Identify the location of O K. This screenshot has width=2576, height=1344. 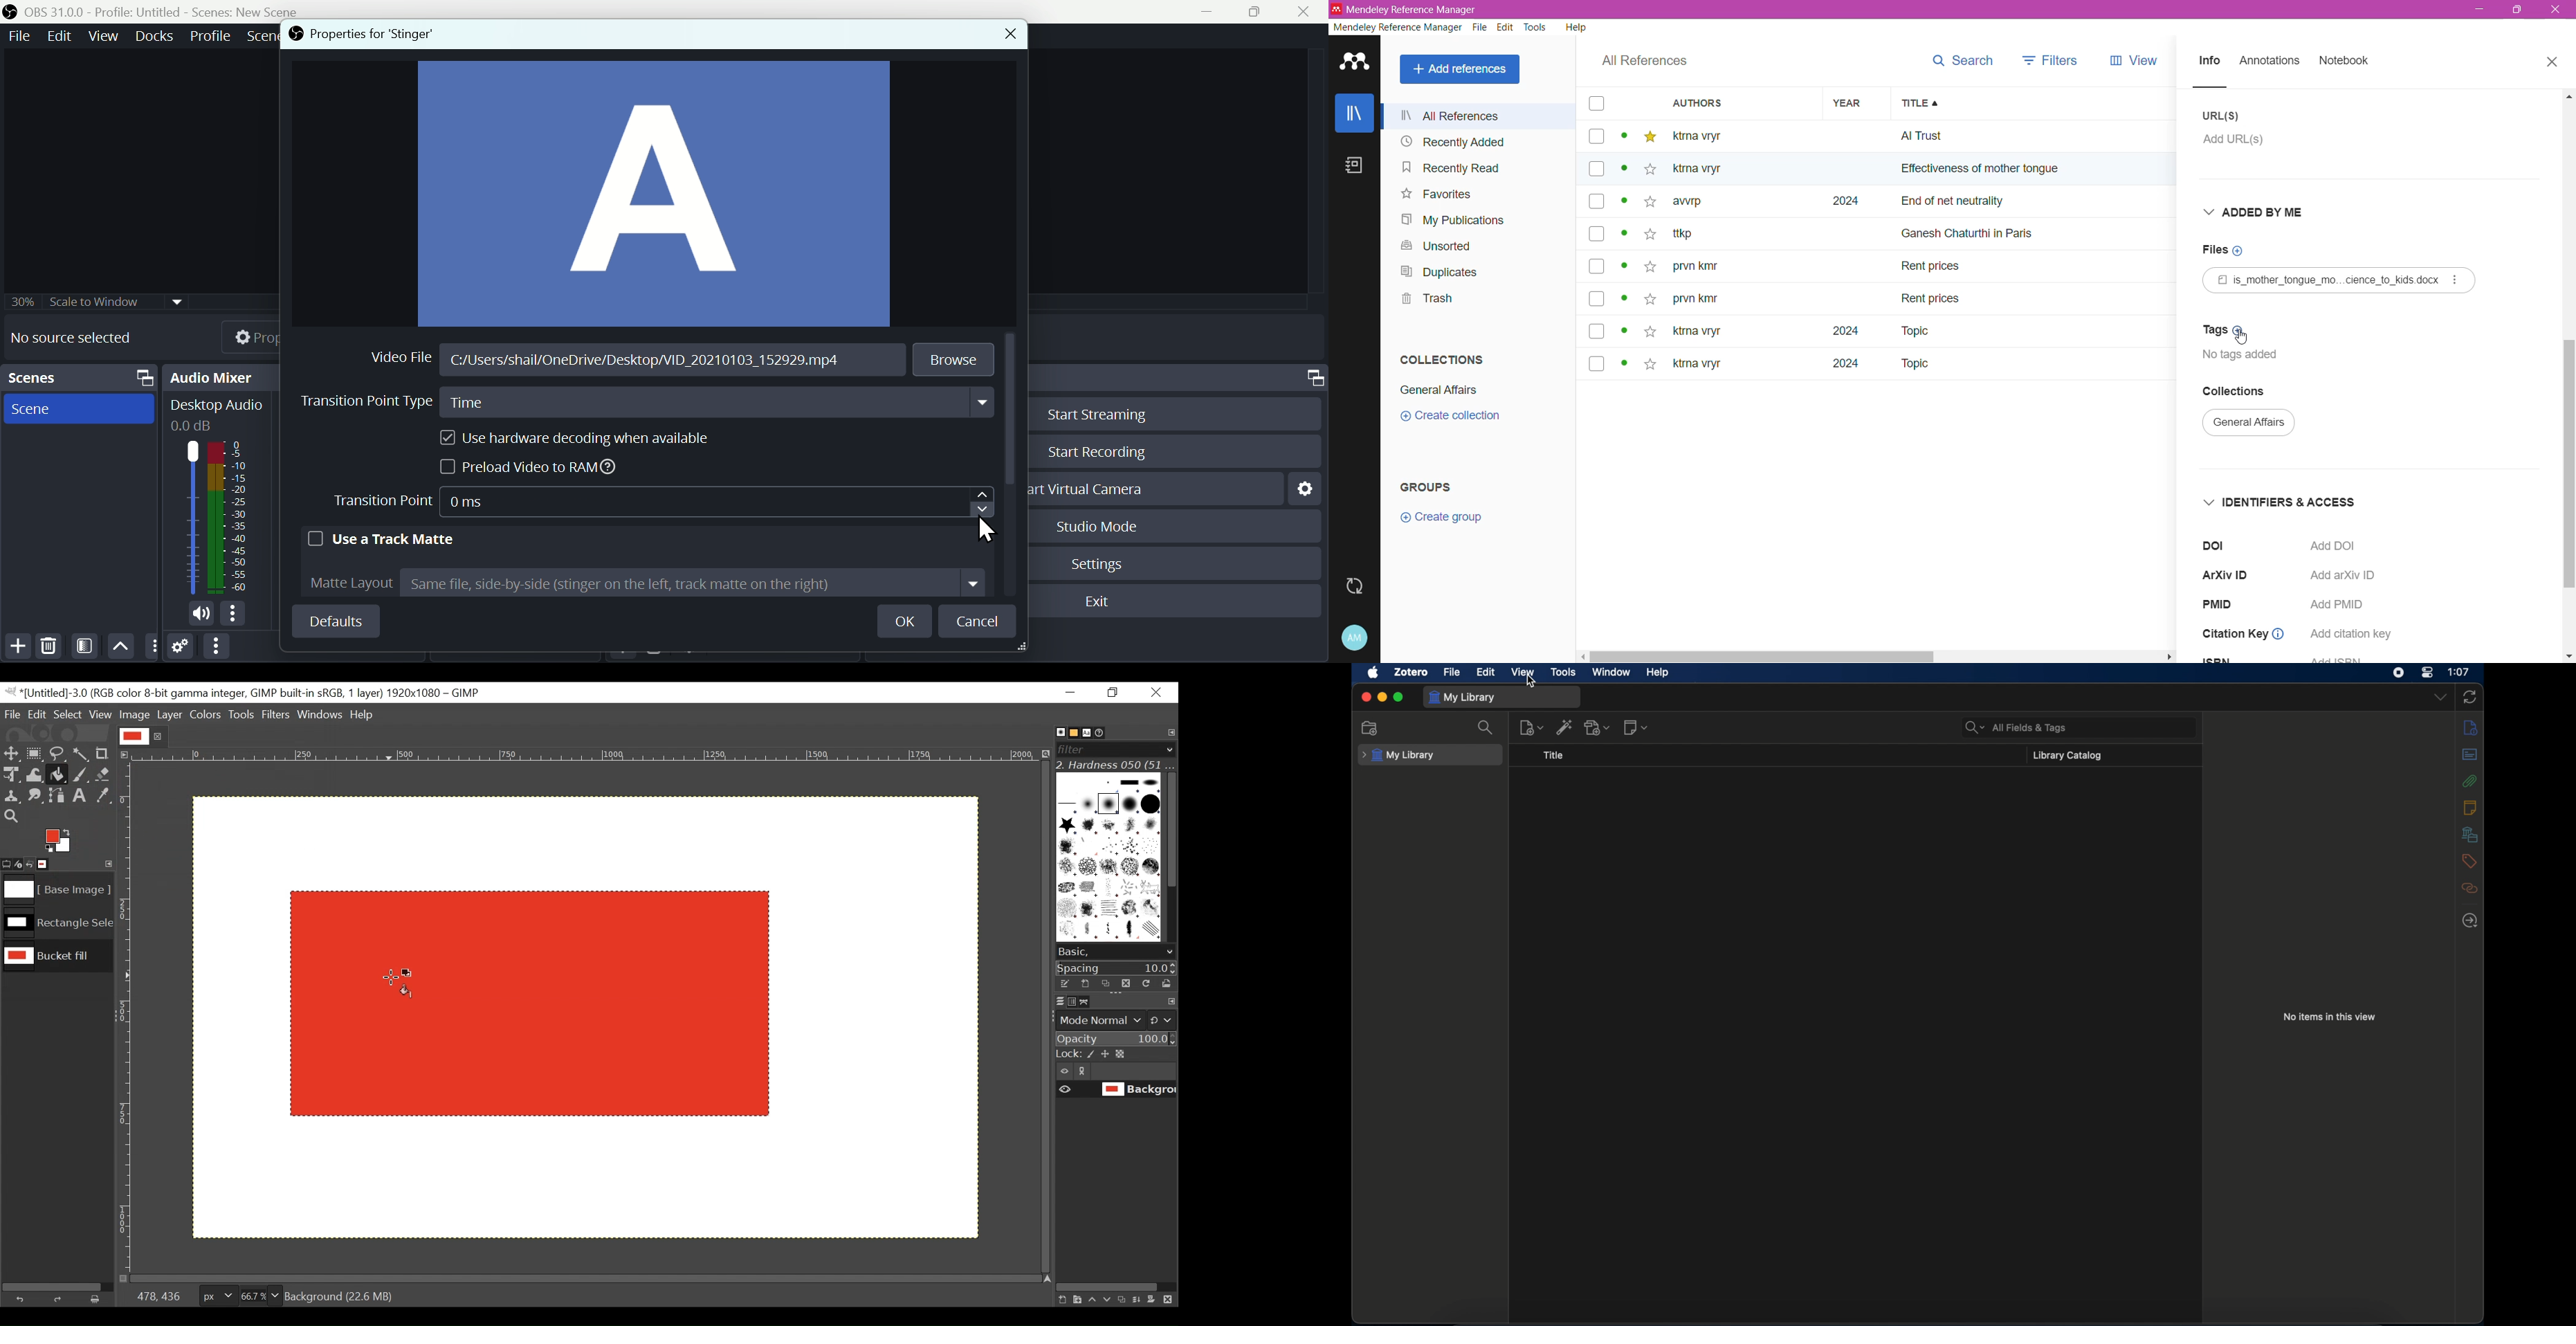
(909, 621).